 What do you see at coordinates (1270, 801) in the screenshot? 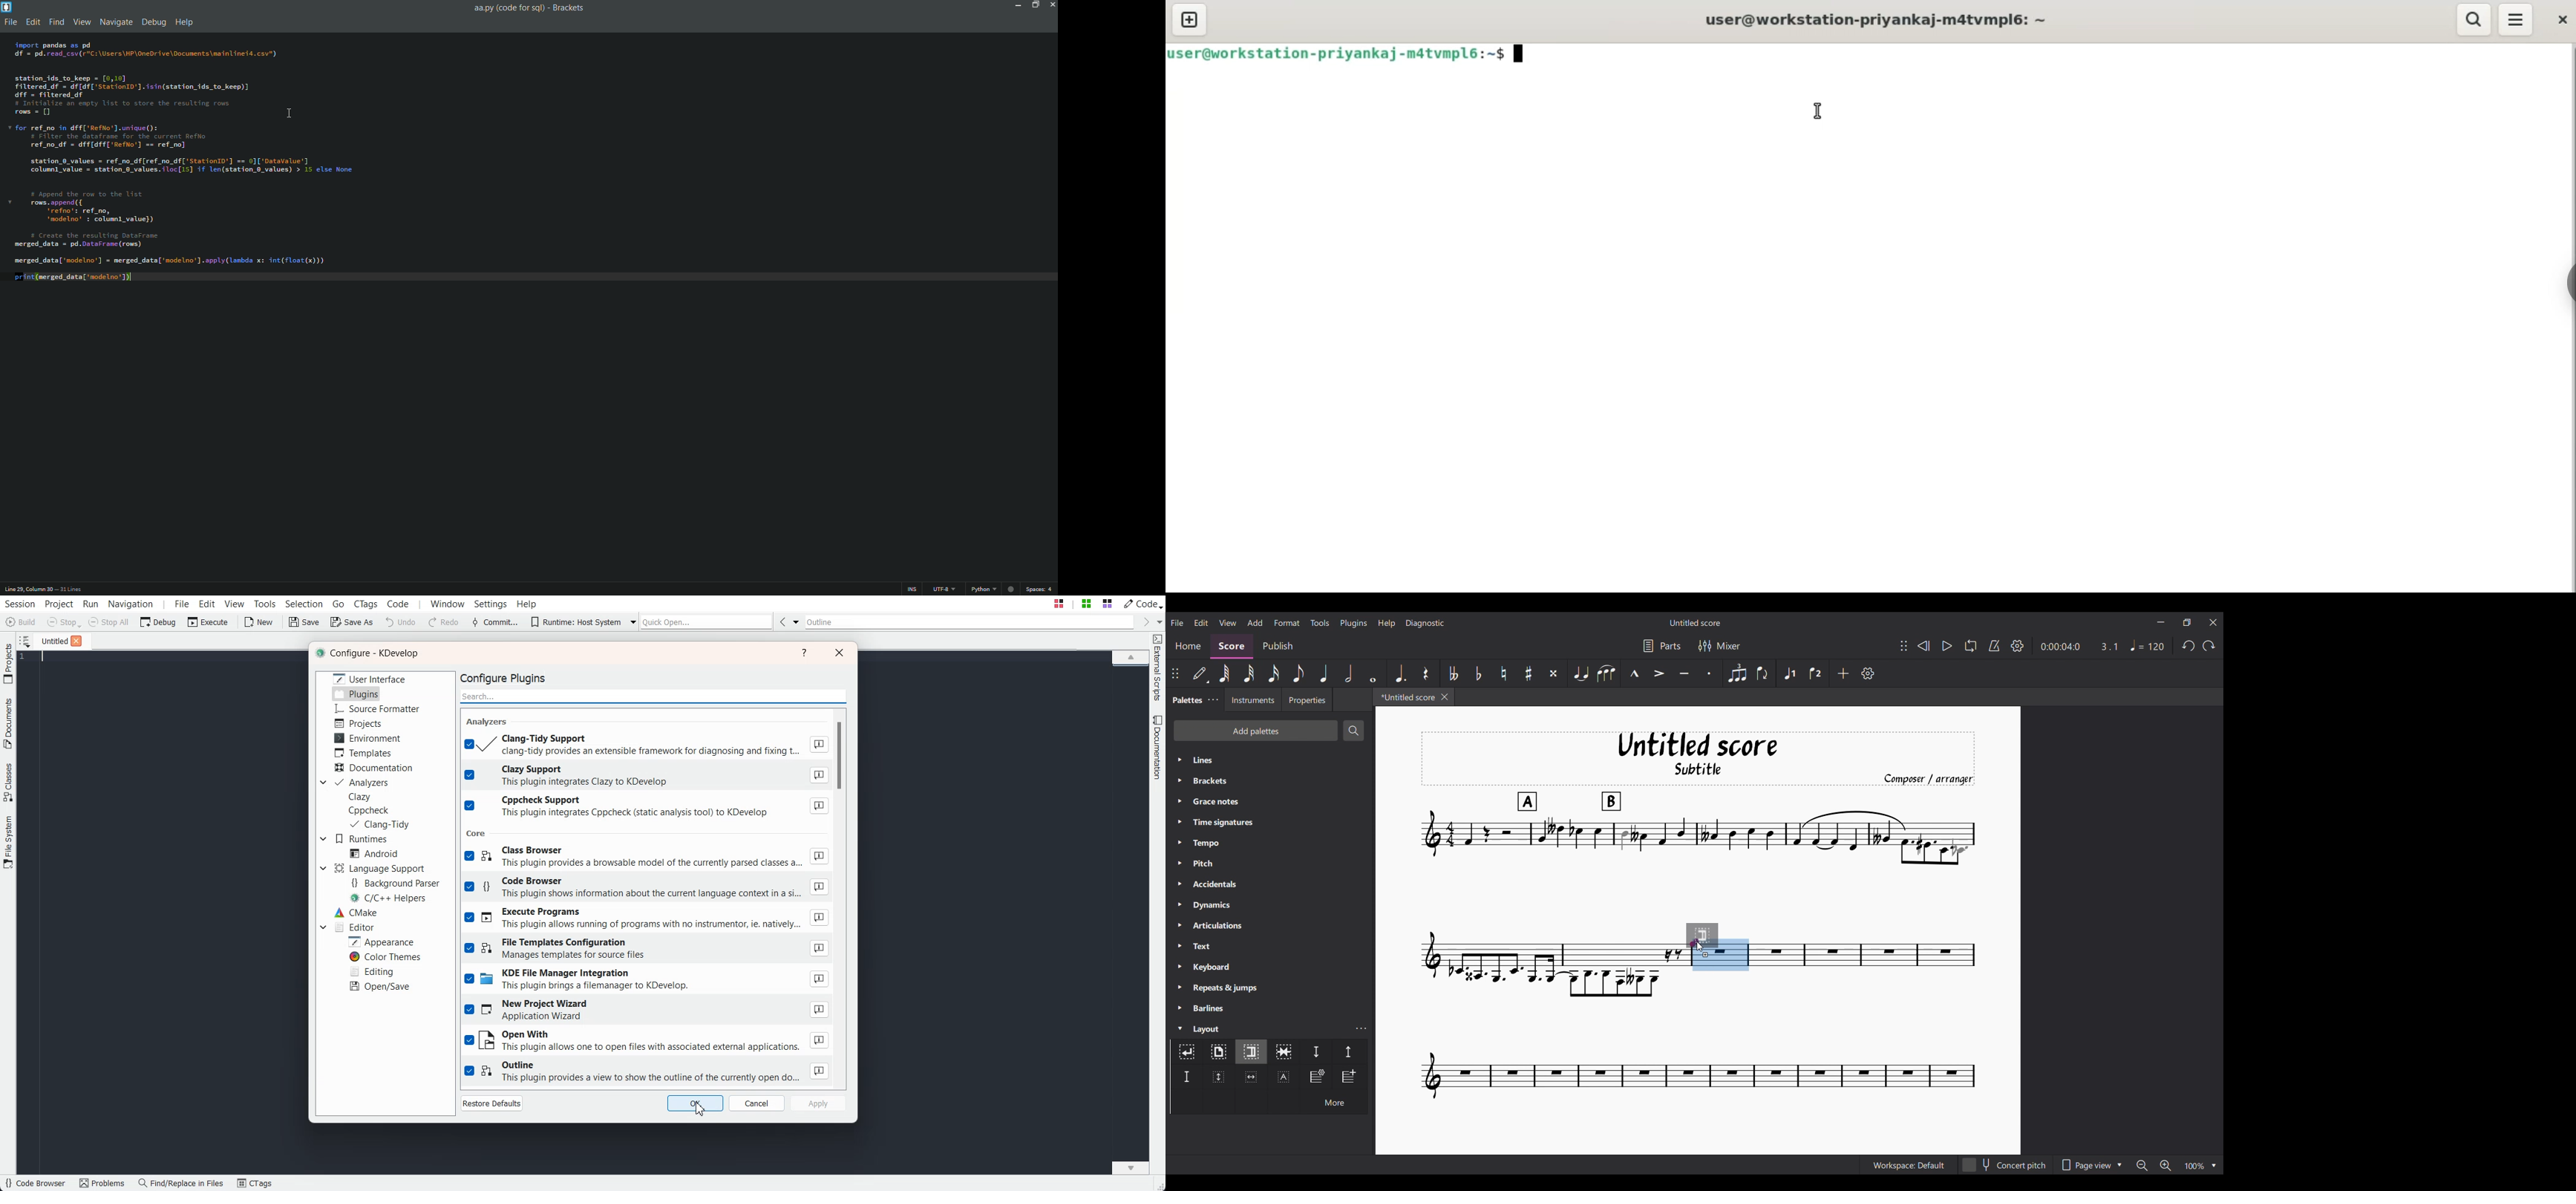
I see `Grace notes` at bounding box center [1270, 801].